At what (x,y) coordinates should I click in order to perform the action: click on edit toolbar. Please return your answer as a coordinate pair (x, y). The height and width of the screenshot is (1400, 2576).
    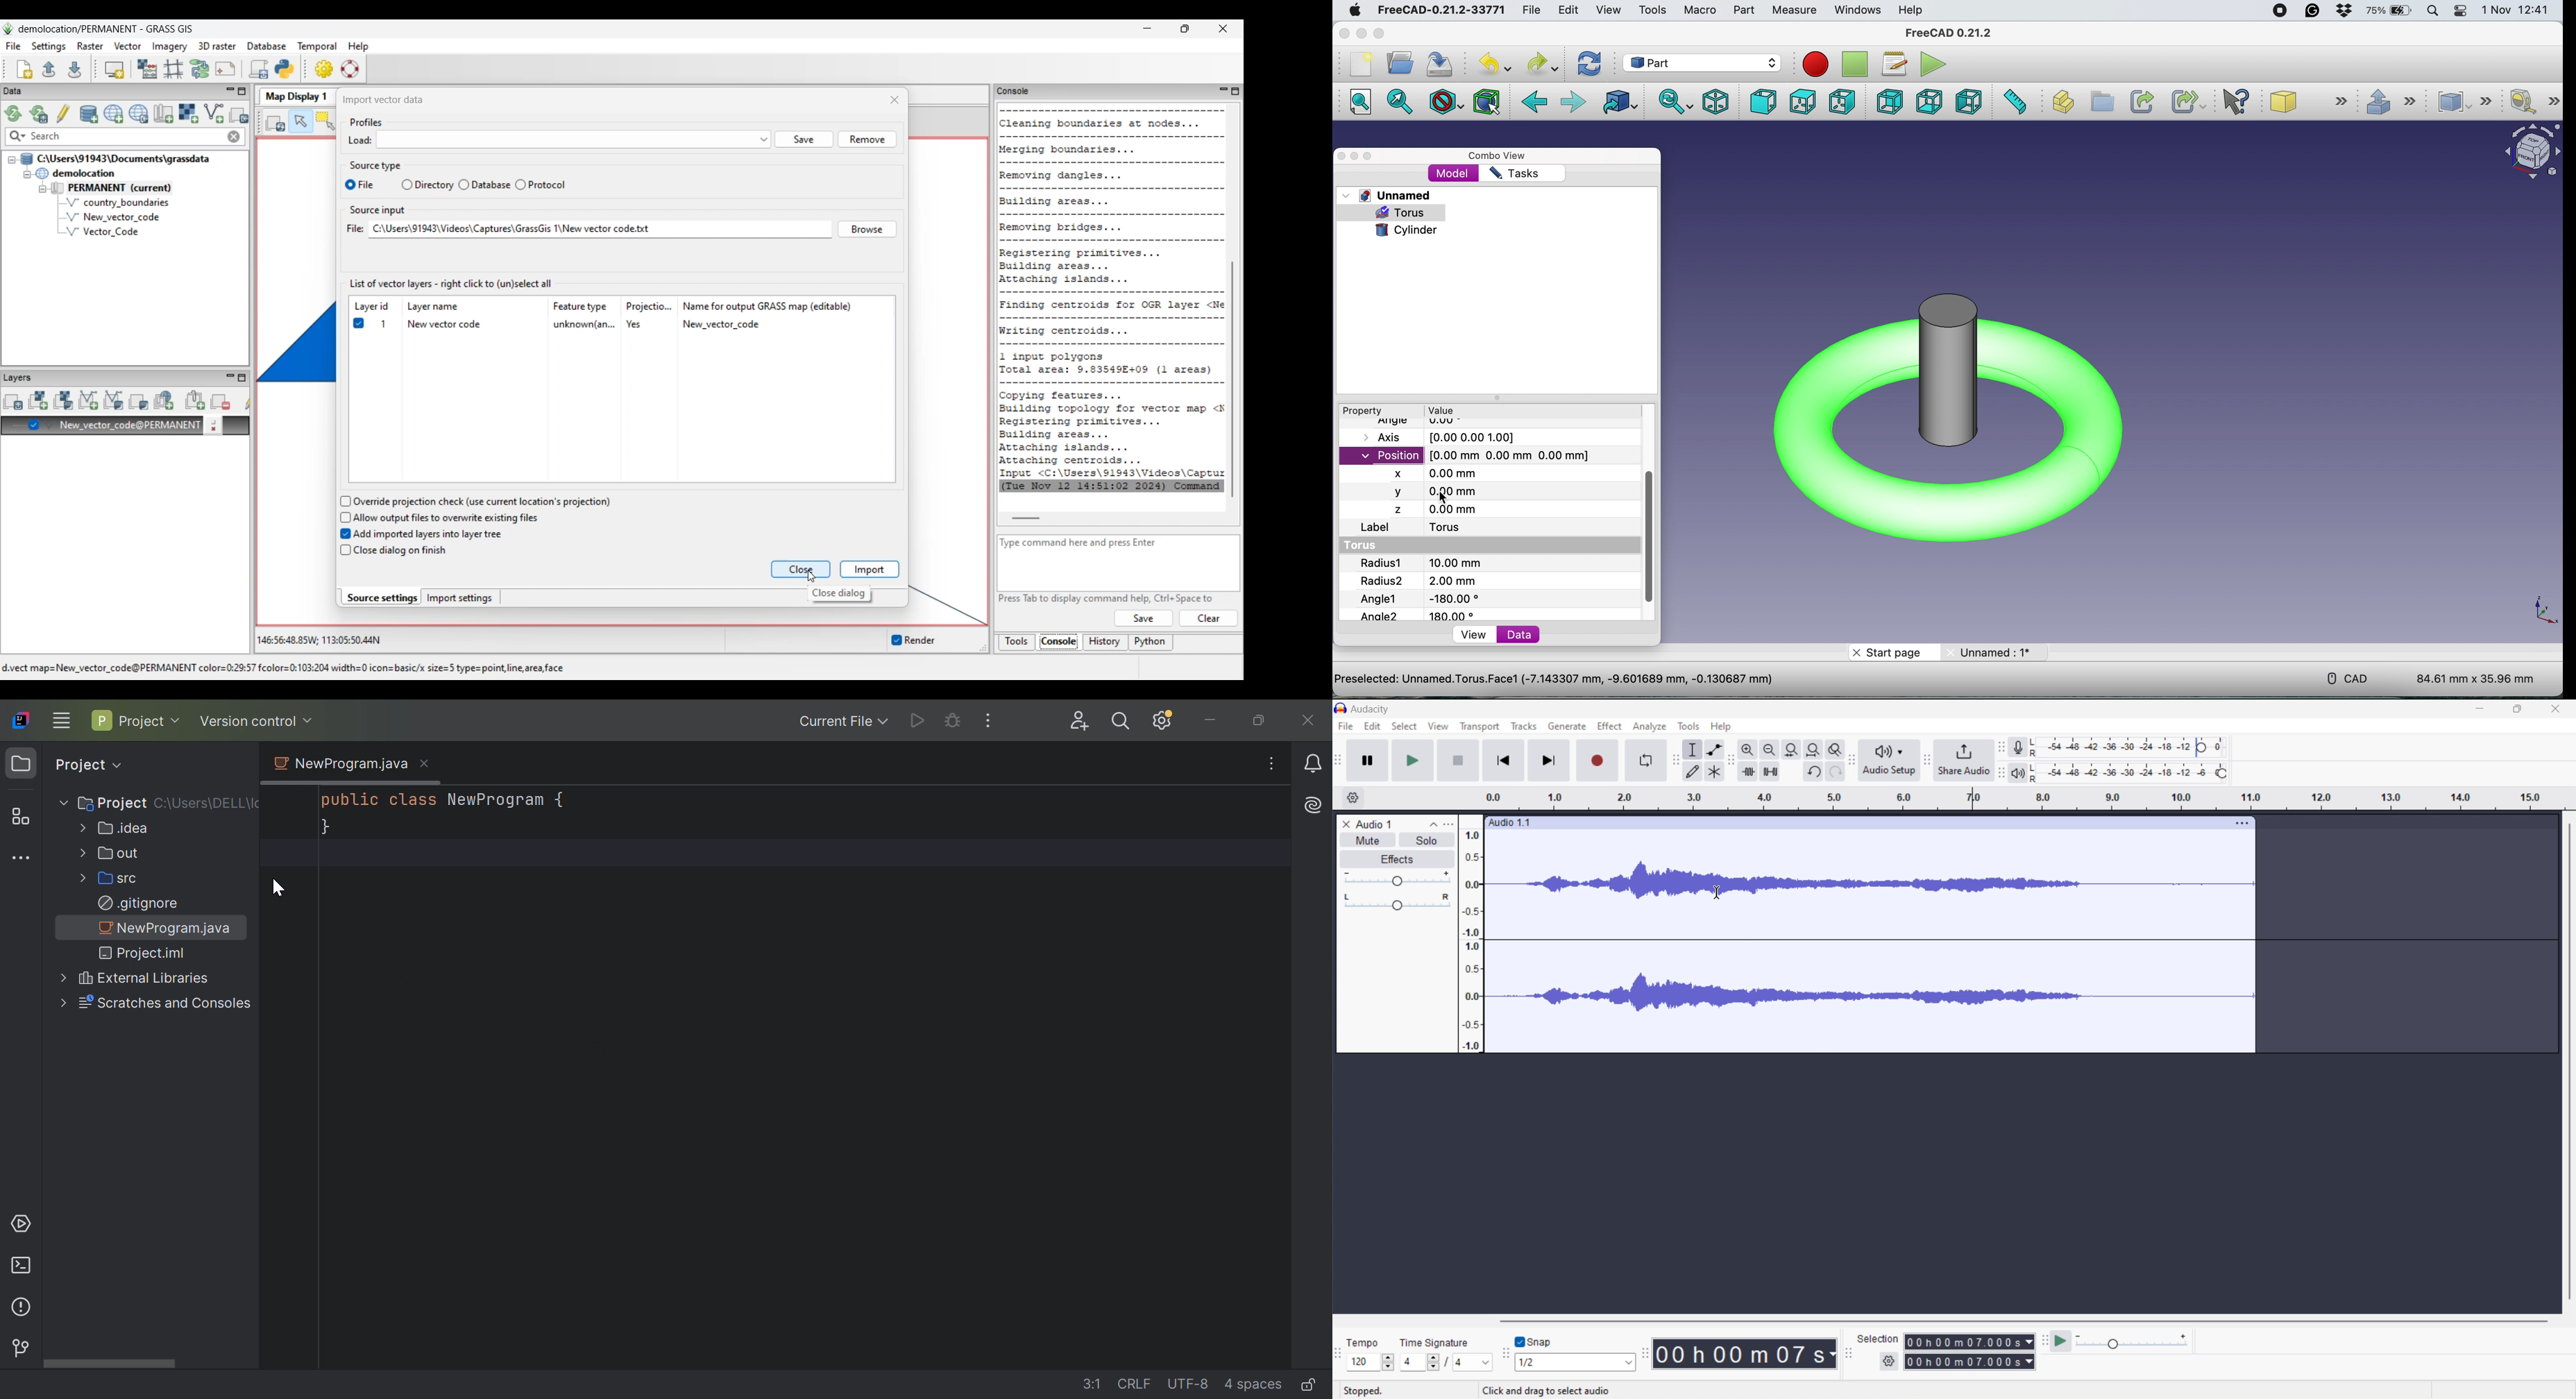
    Looking at the image, I should click on (1731, 761).